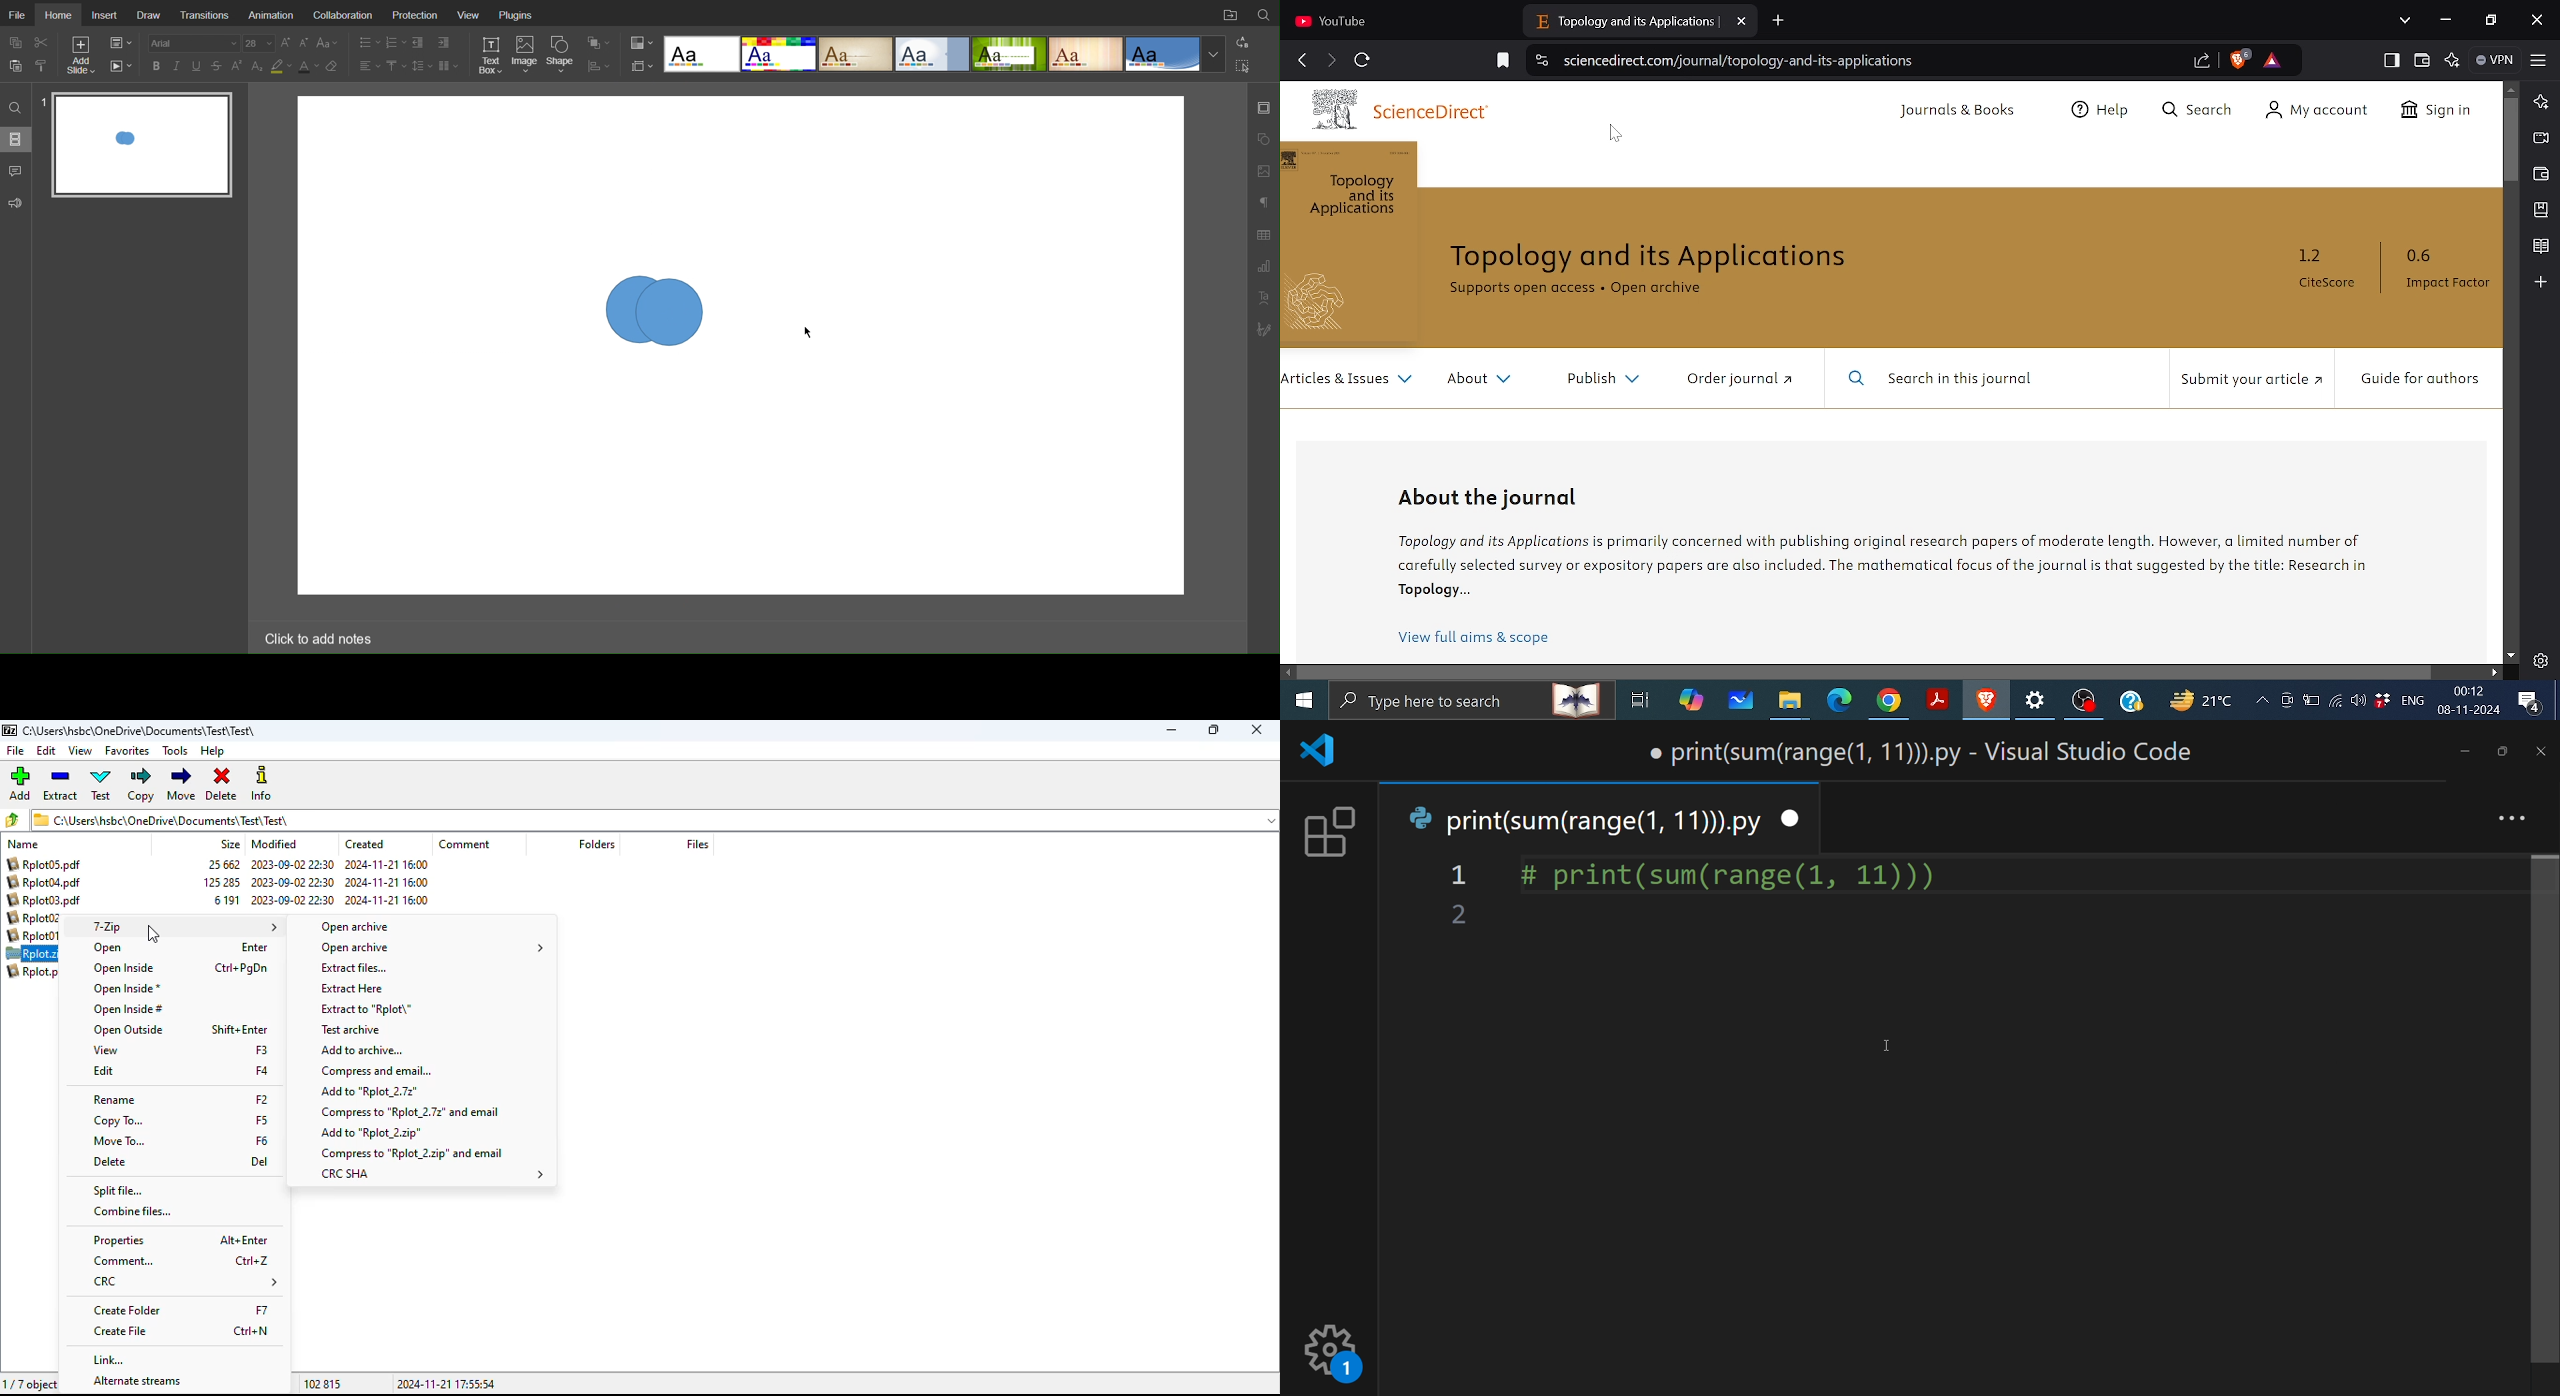 The width and height of the screenshot is (2576, 1400). What do you see at coordinates (812, 334) in the screenshot?
I see `Cursor` at bounding box center [812, 334].